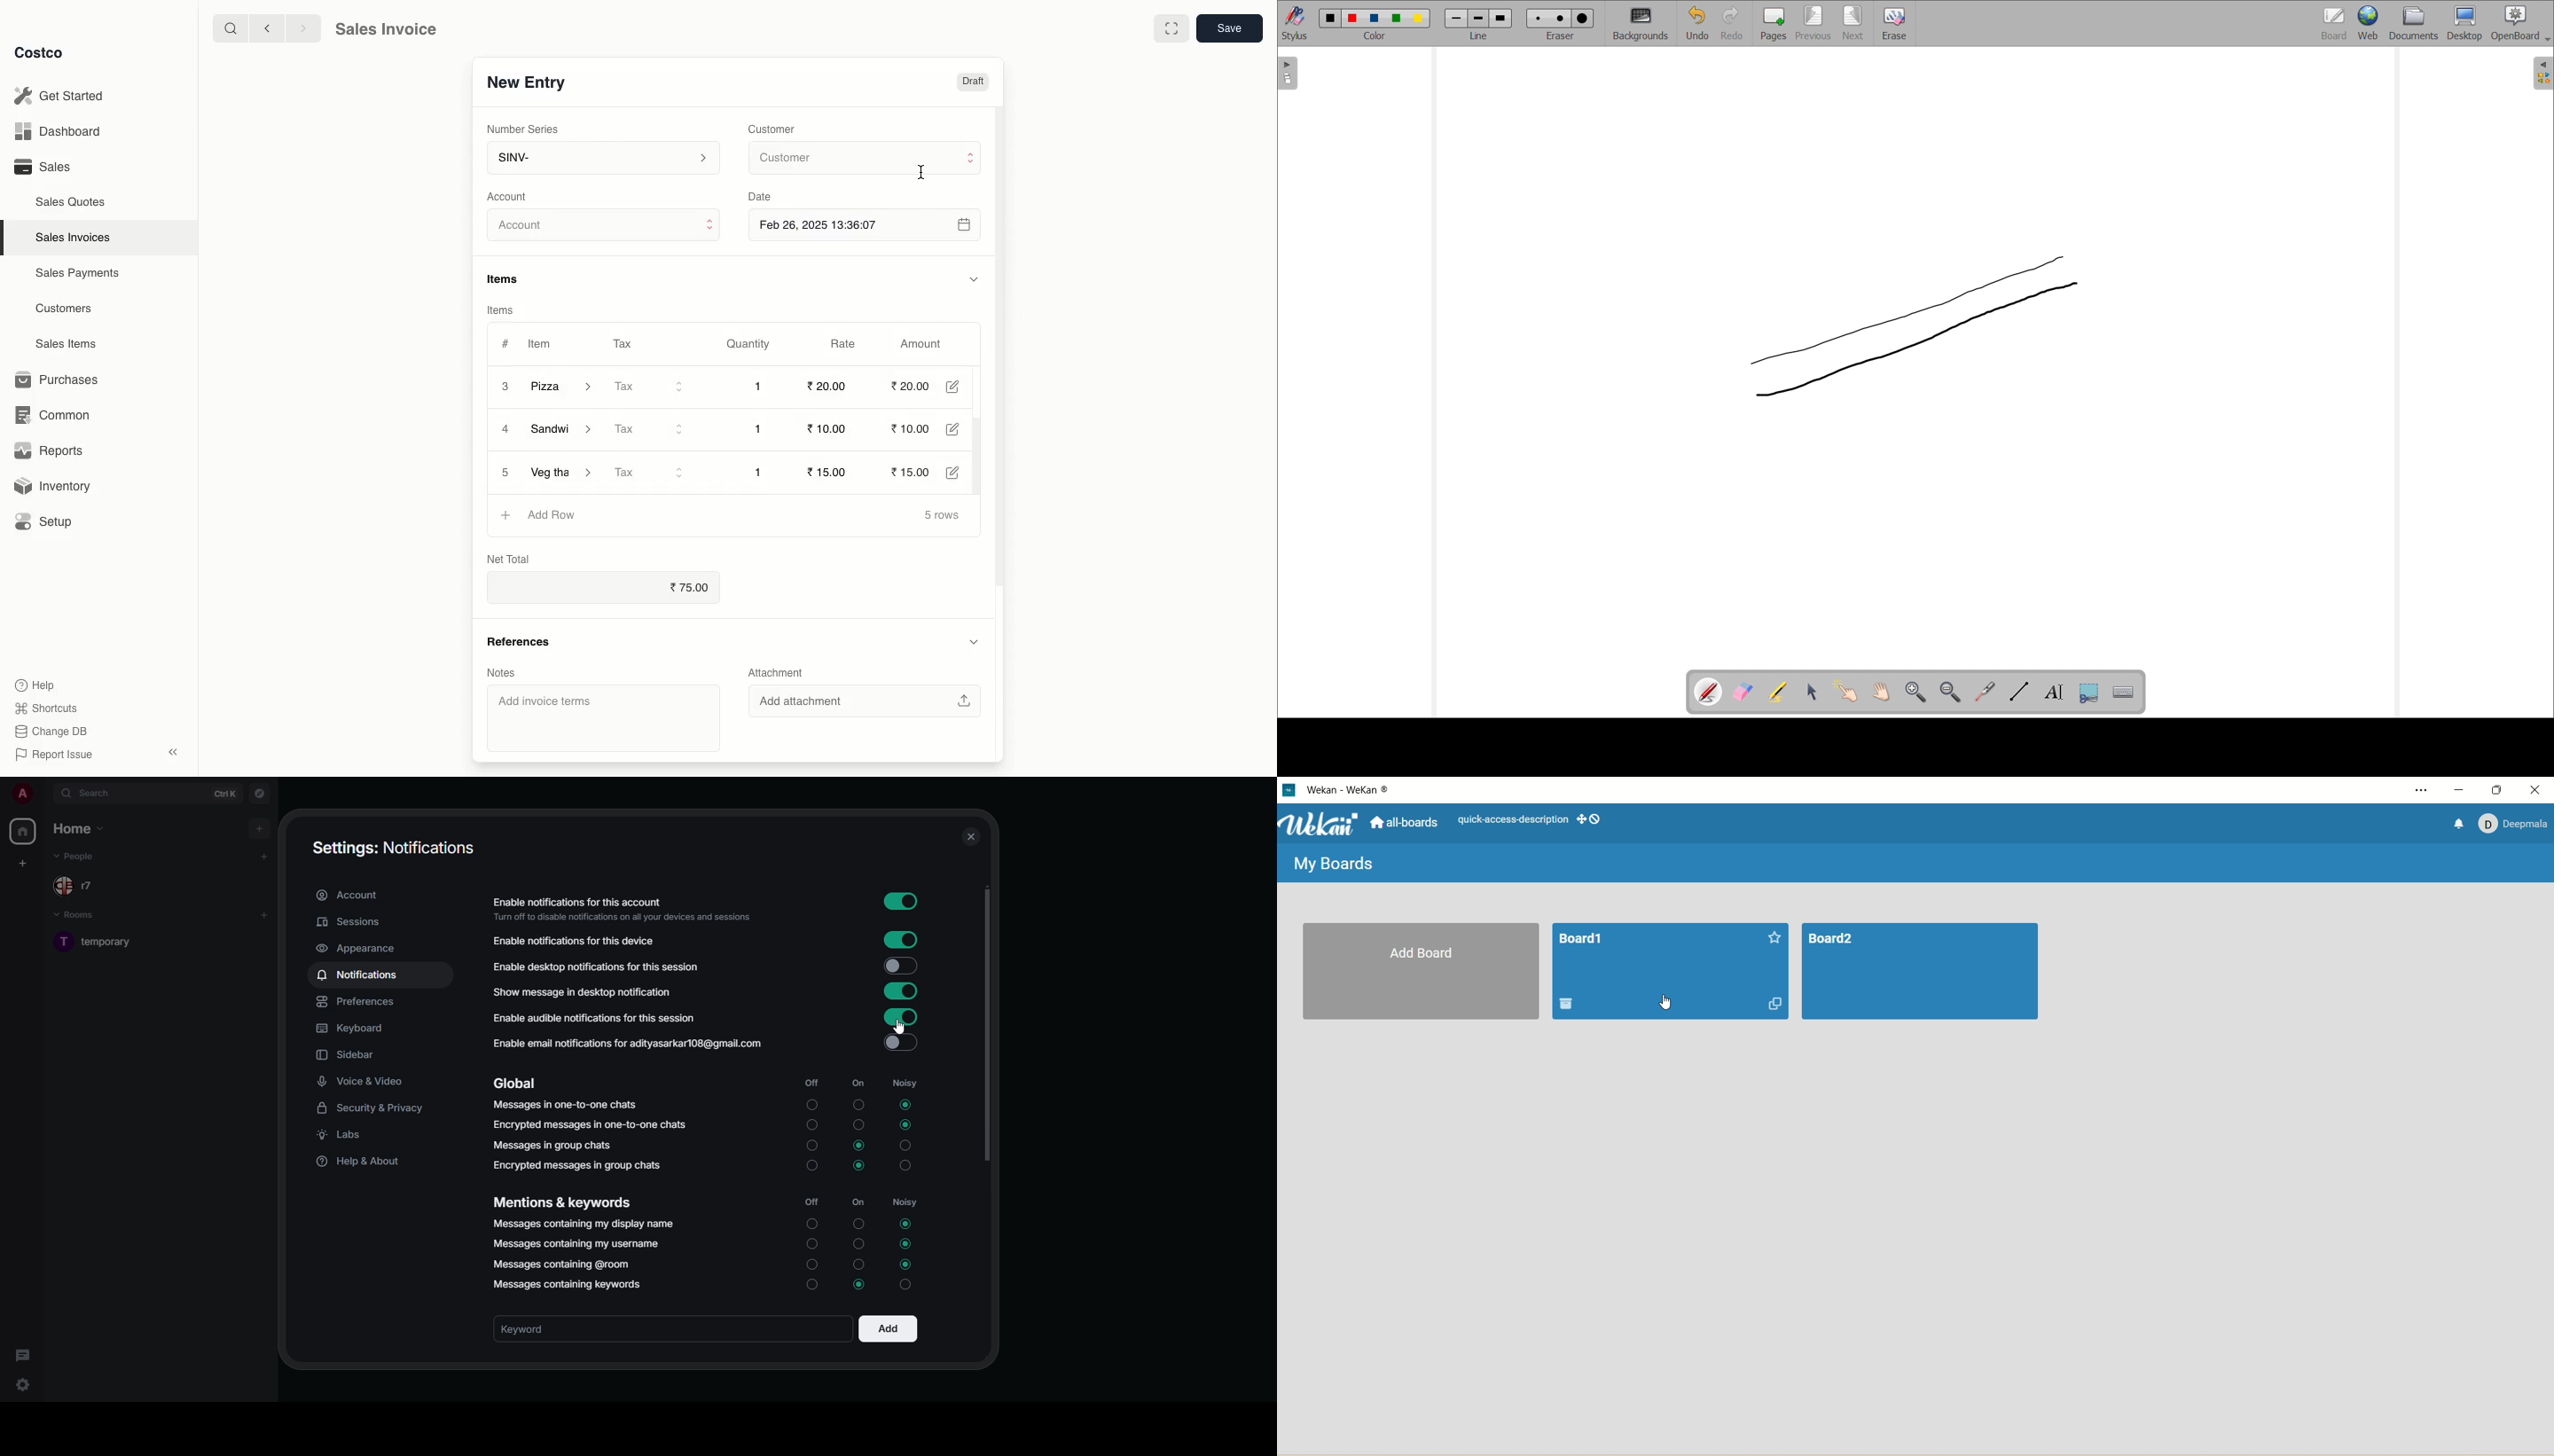 The width and height of the screenshot is (2576, 1456). I want to click on add, so click(264, 856).